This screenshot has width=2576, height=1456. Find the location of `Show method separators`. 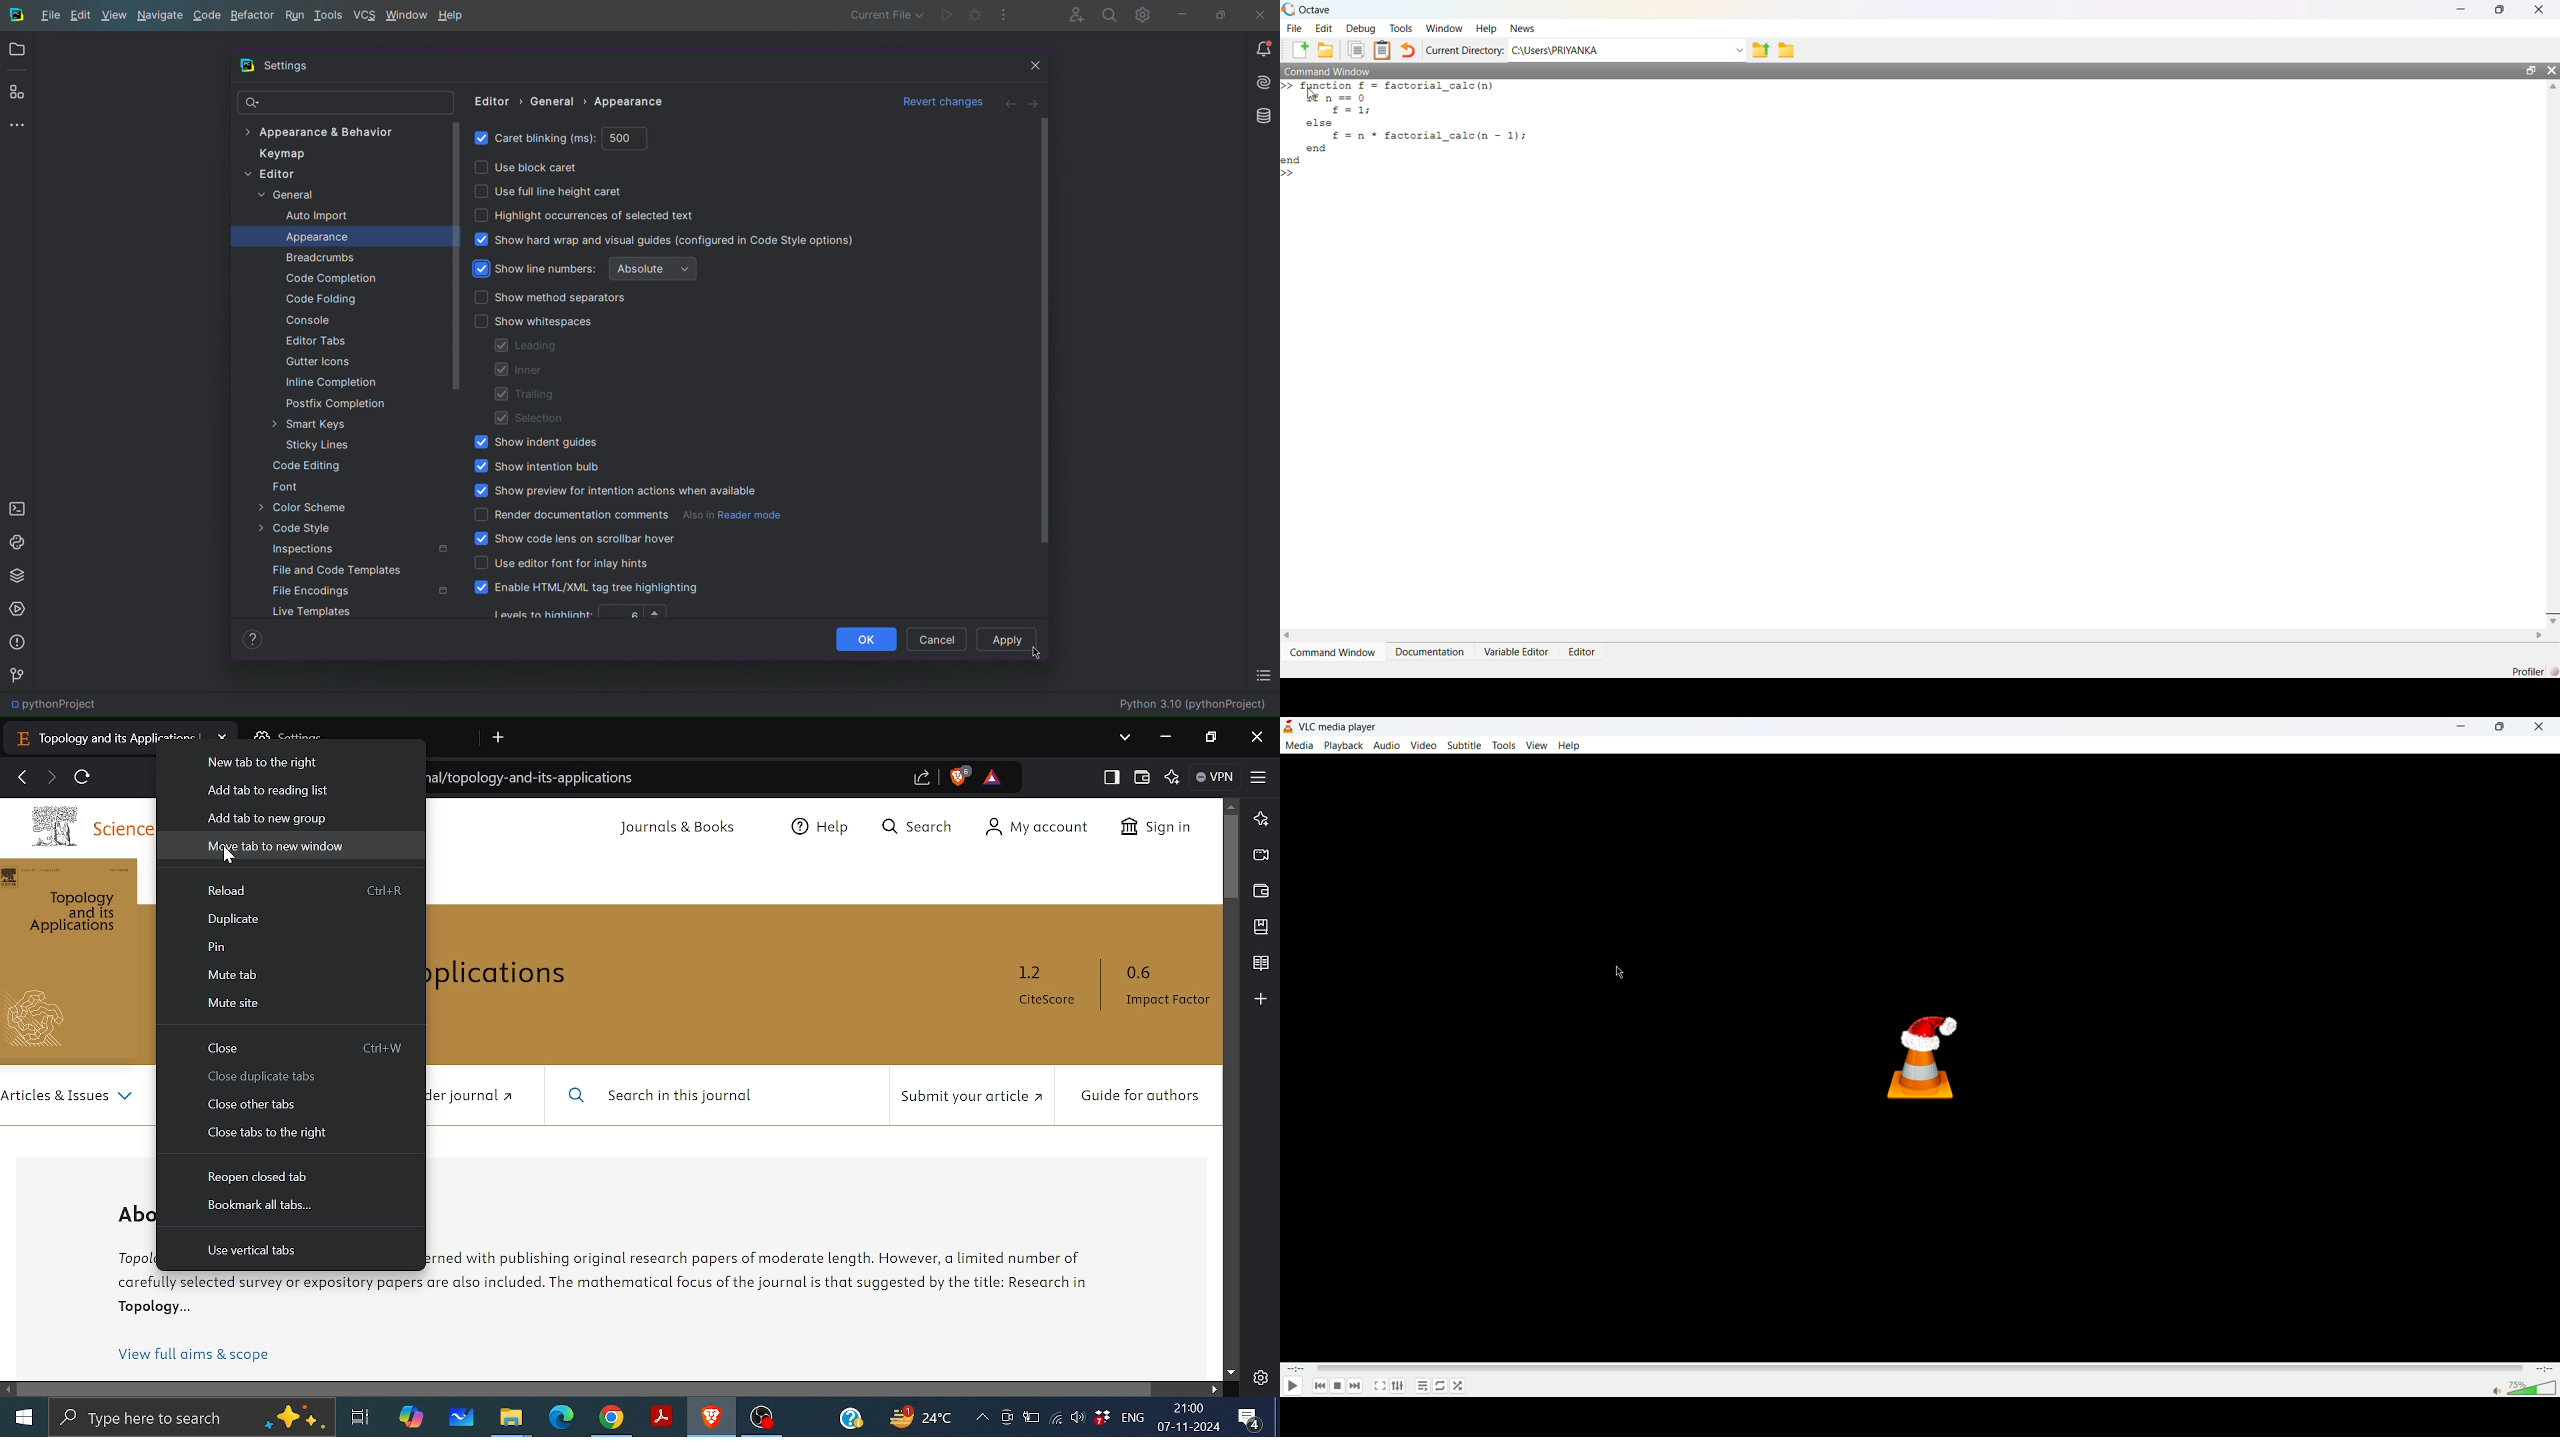

Show method separators is located at coordinates (552, 297).